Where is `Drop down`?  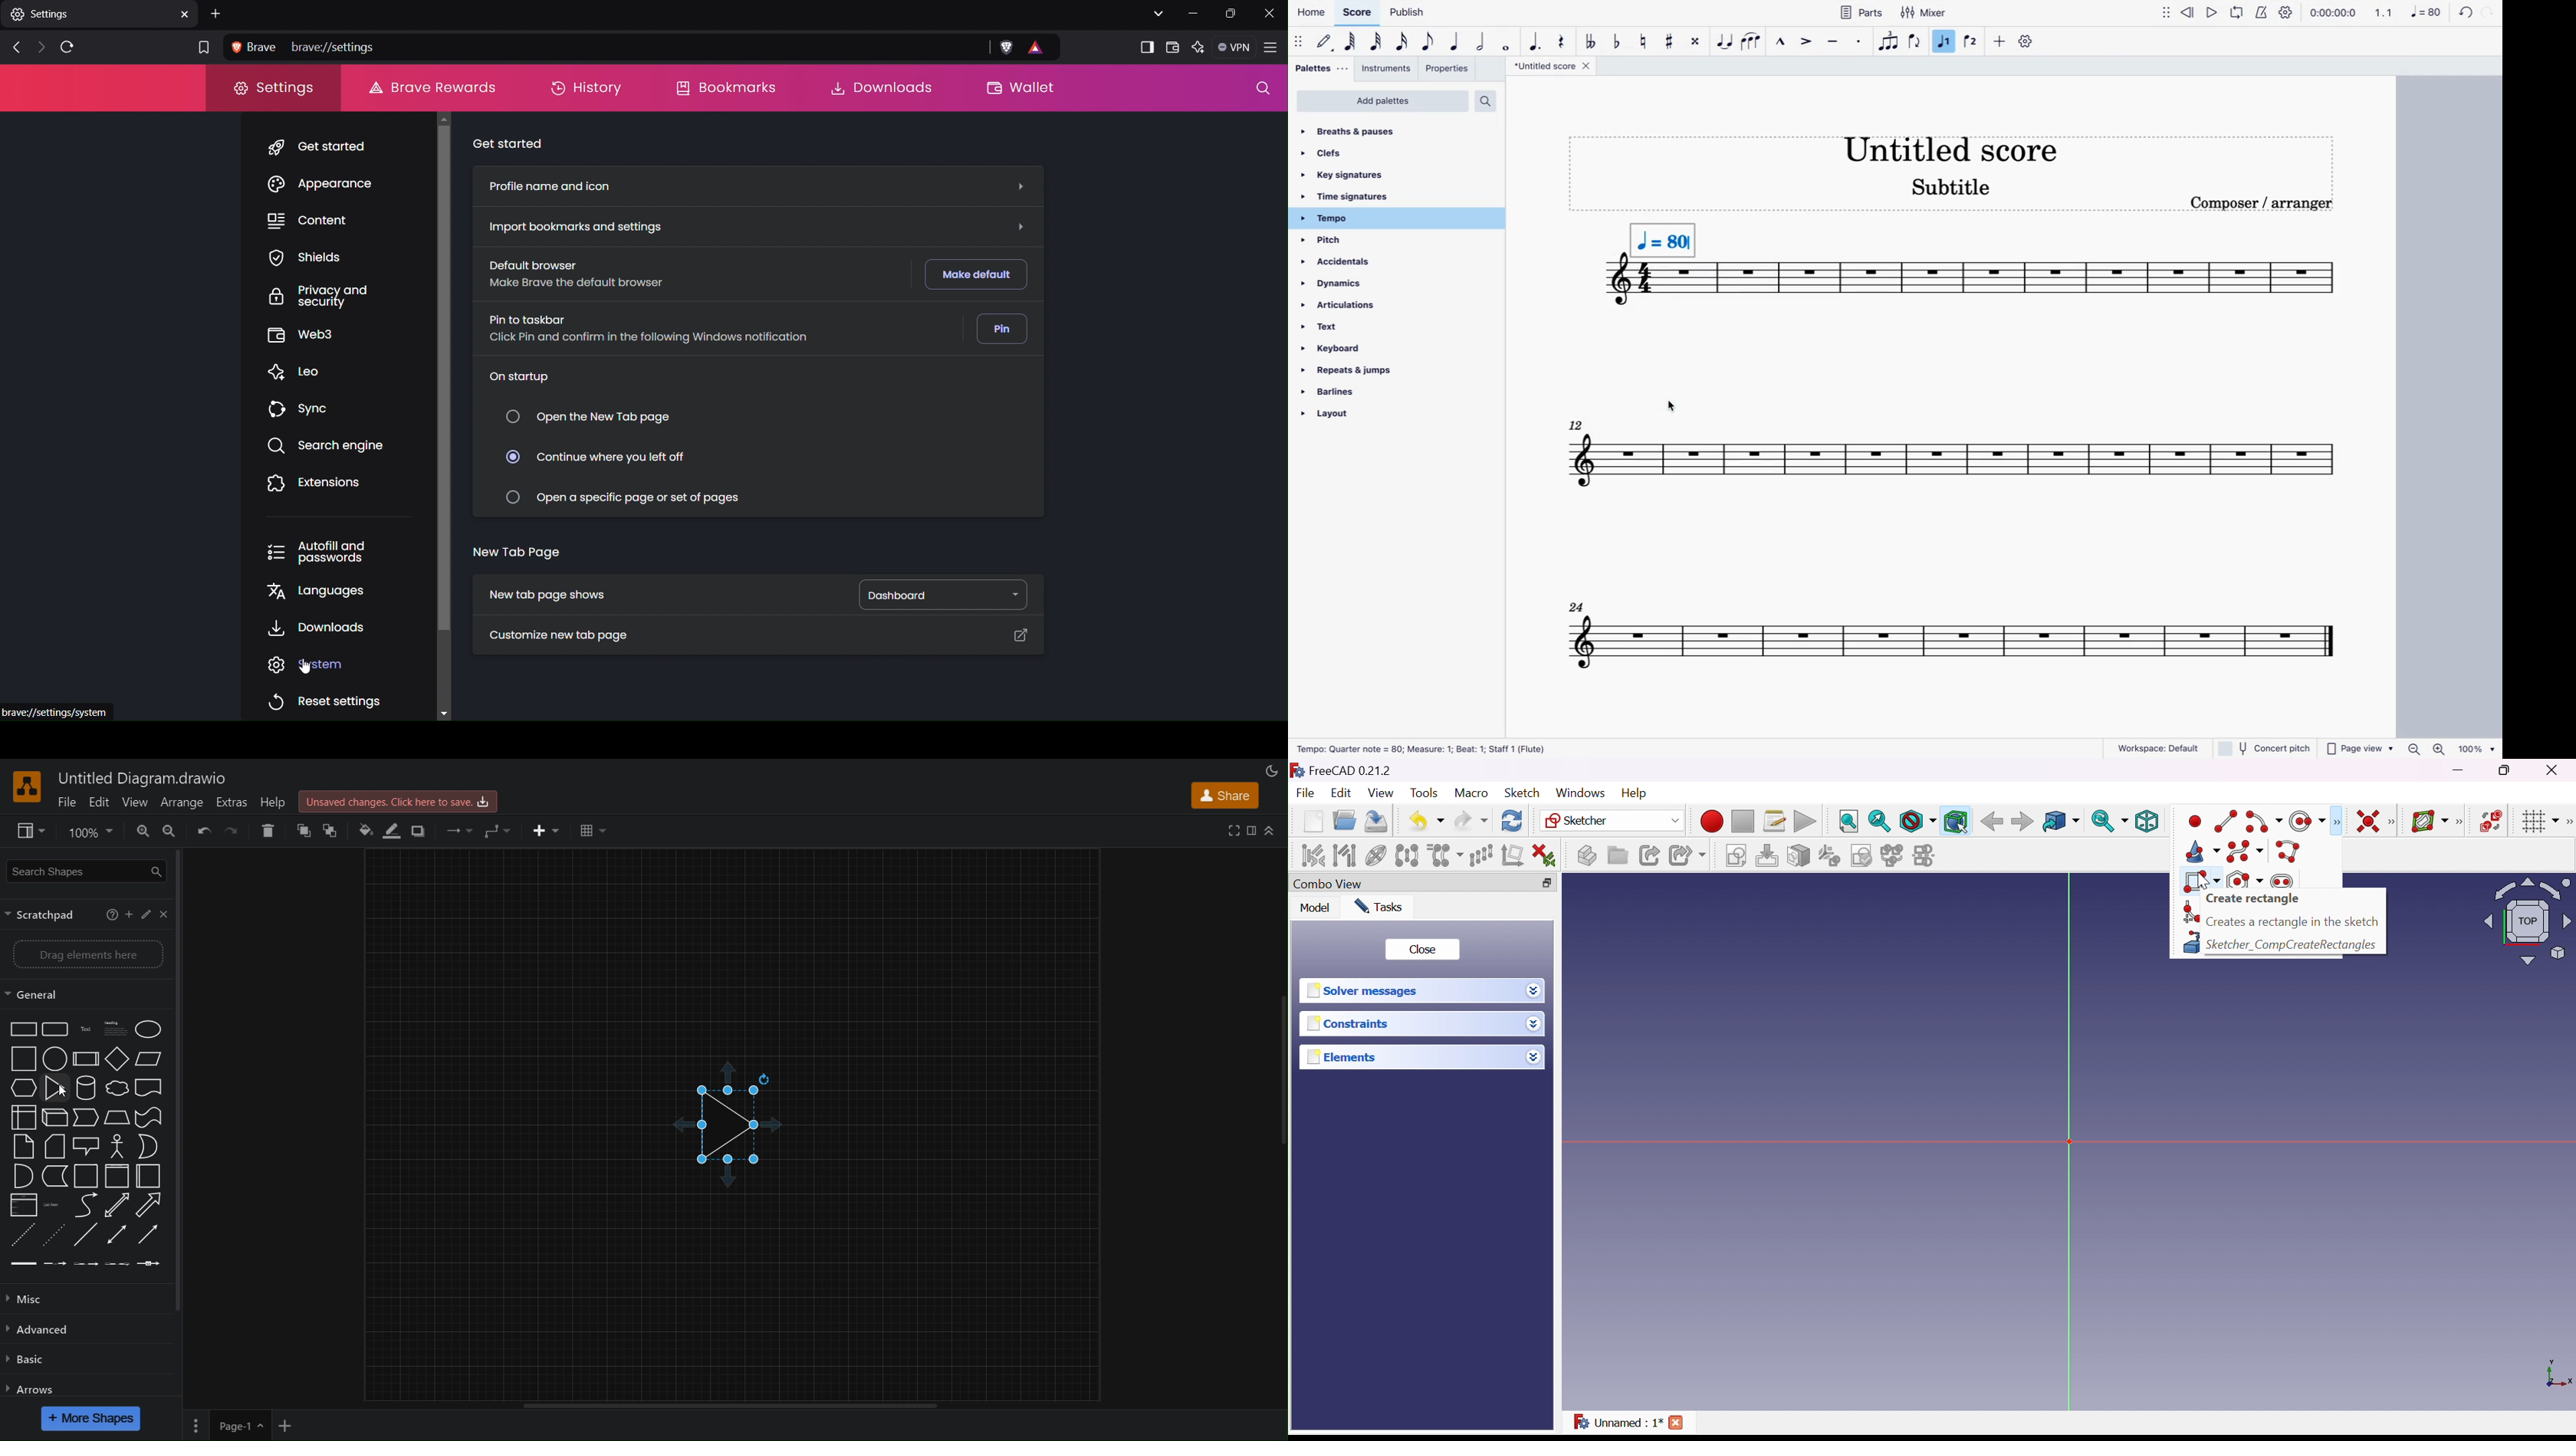
Drop down is located at coordinates (1534, 1057).